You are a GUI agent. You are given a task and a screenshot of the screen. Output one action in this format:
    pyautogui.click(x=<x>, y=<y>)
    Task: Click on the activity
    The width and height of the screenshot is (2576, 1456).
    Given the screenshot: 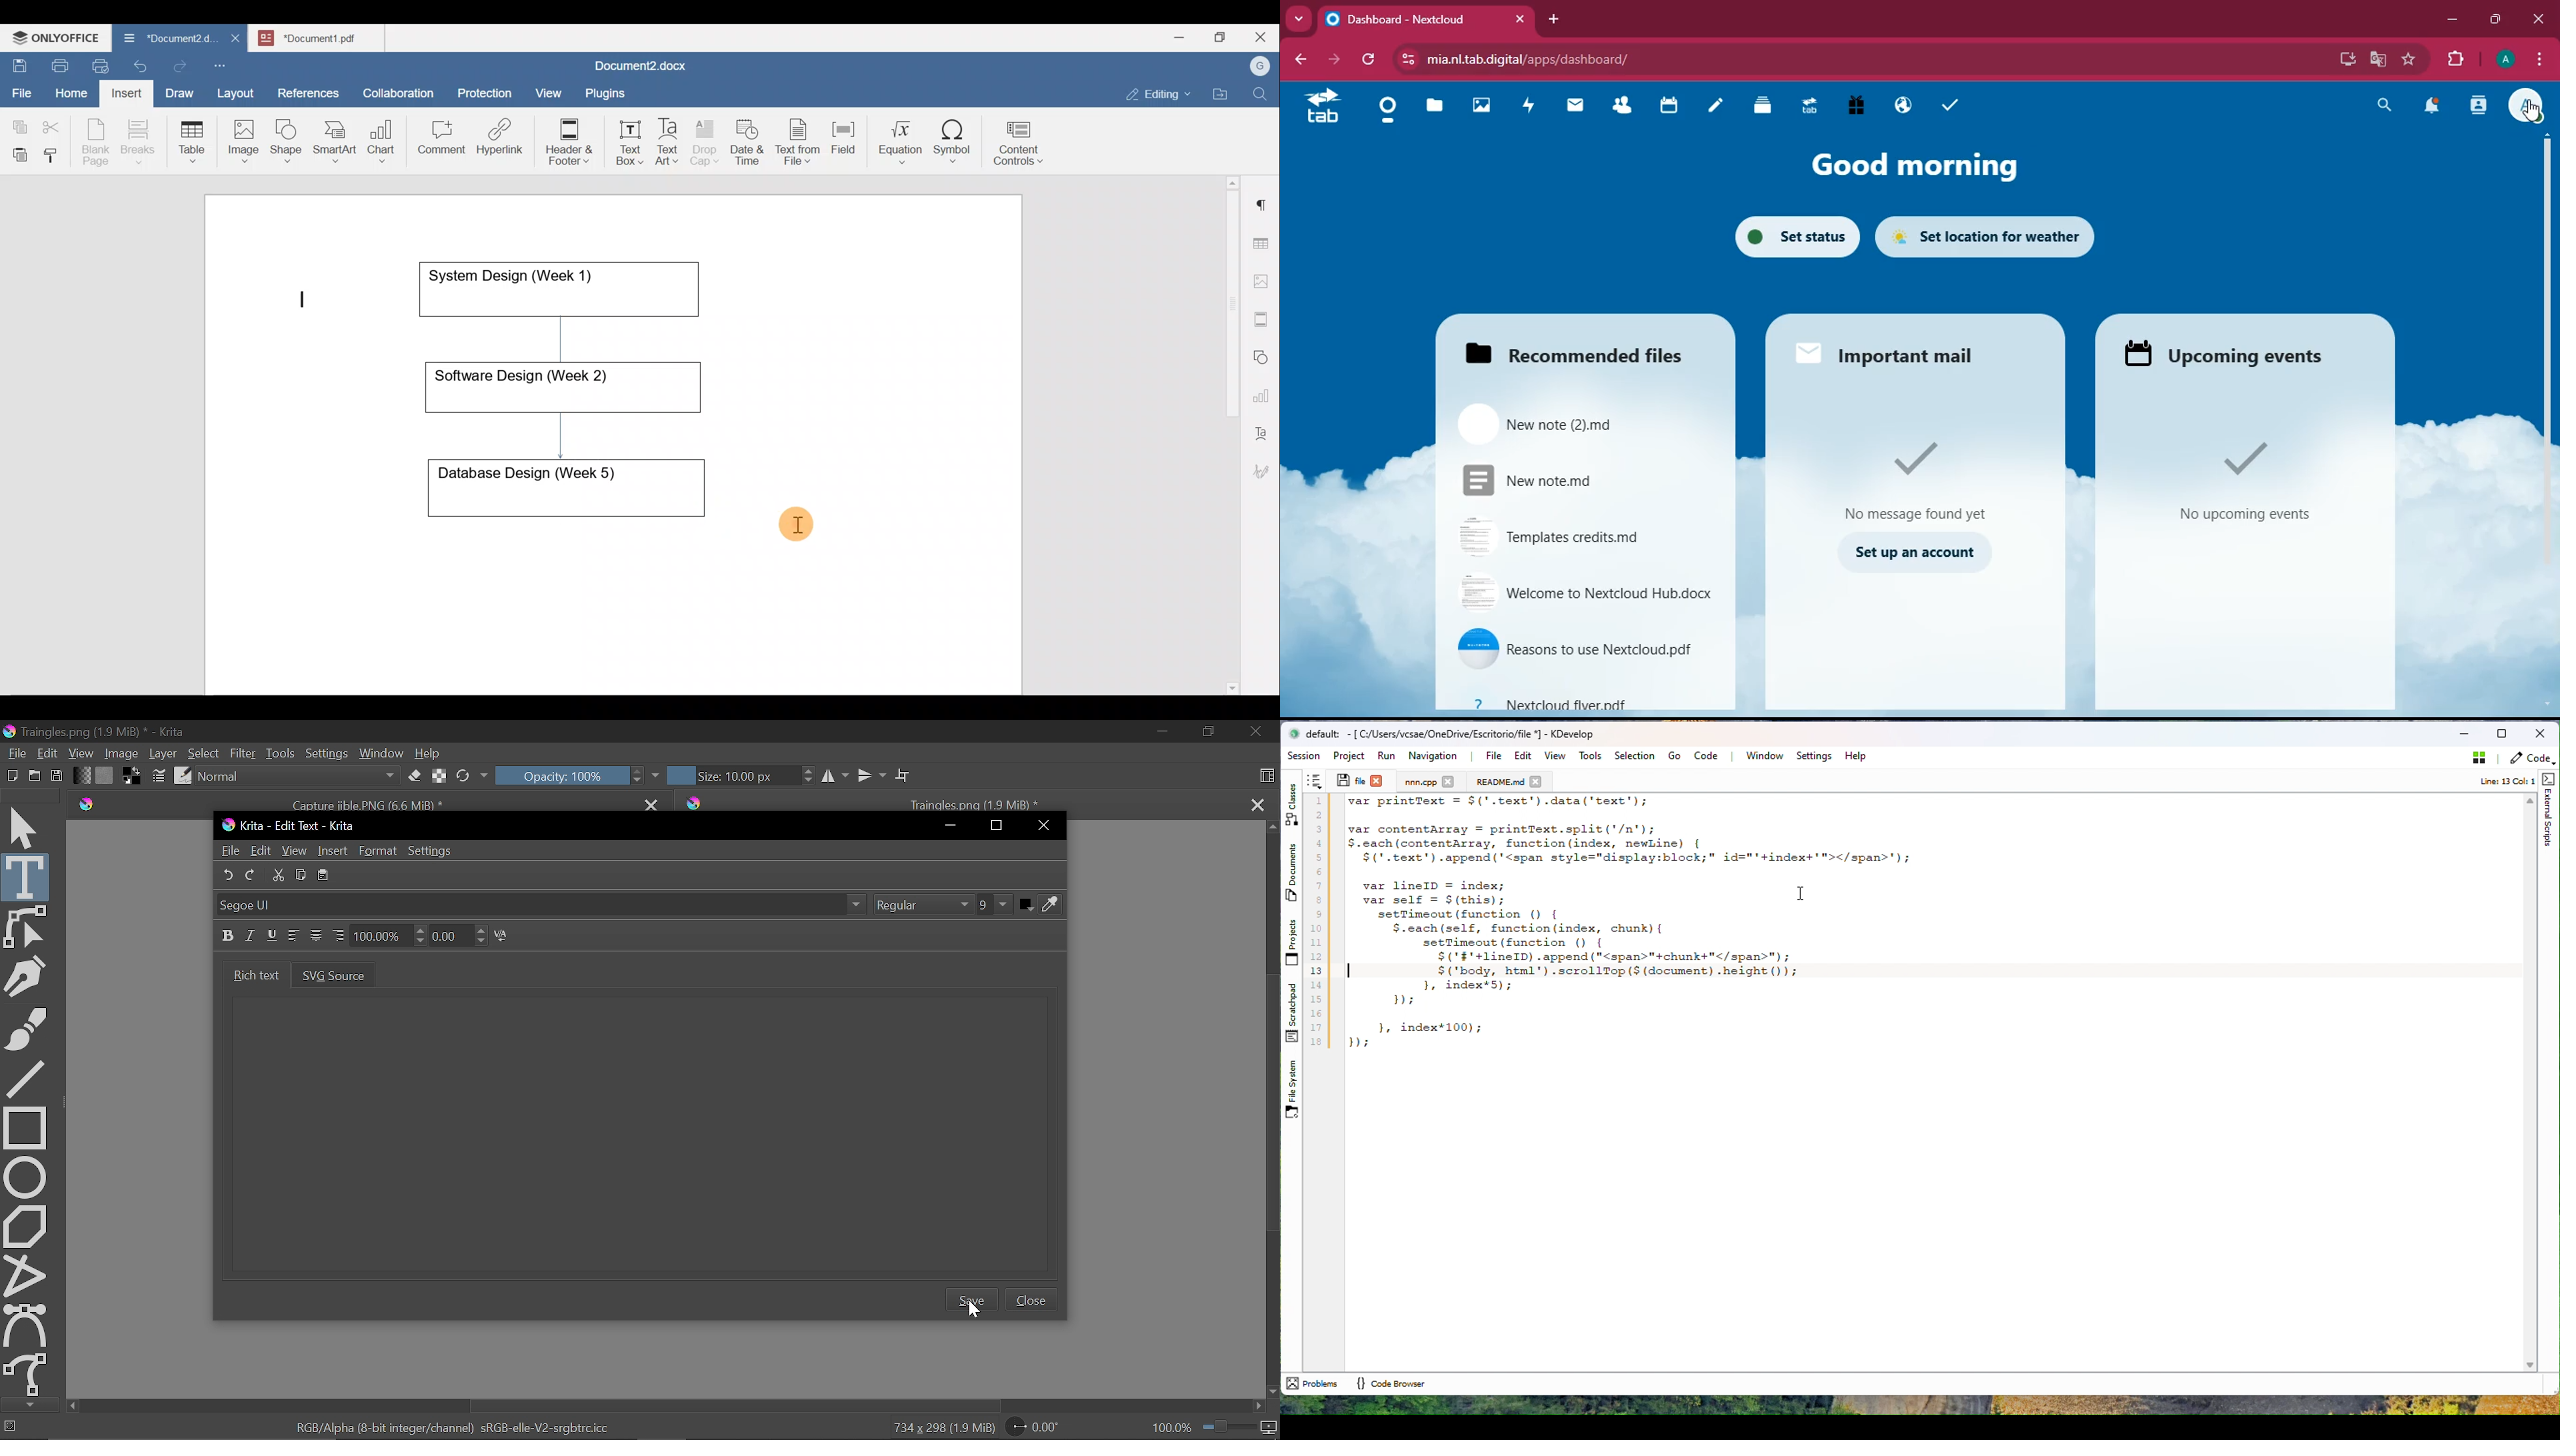 What is the action you would take?
    pyautogui.click(x=1529, y=107)
    